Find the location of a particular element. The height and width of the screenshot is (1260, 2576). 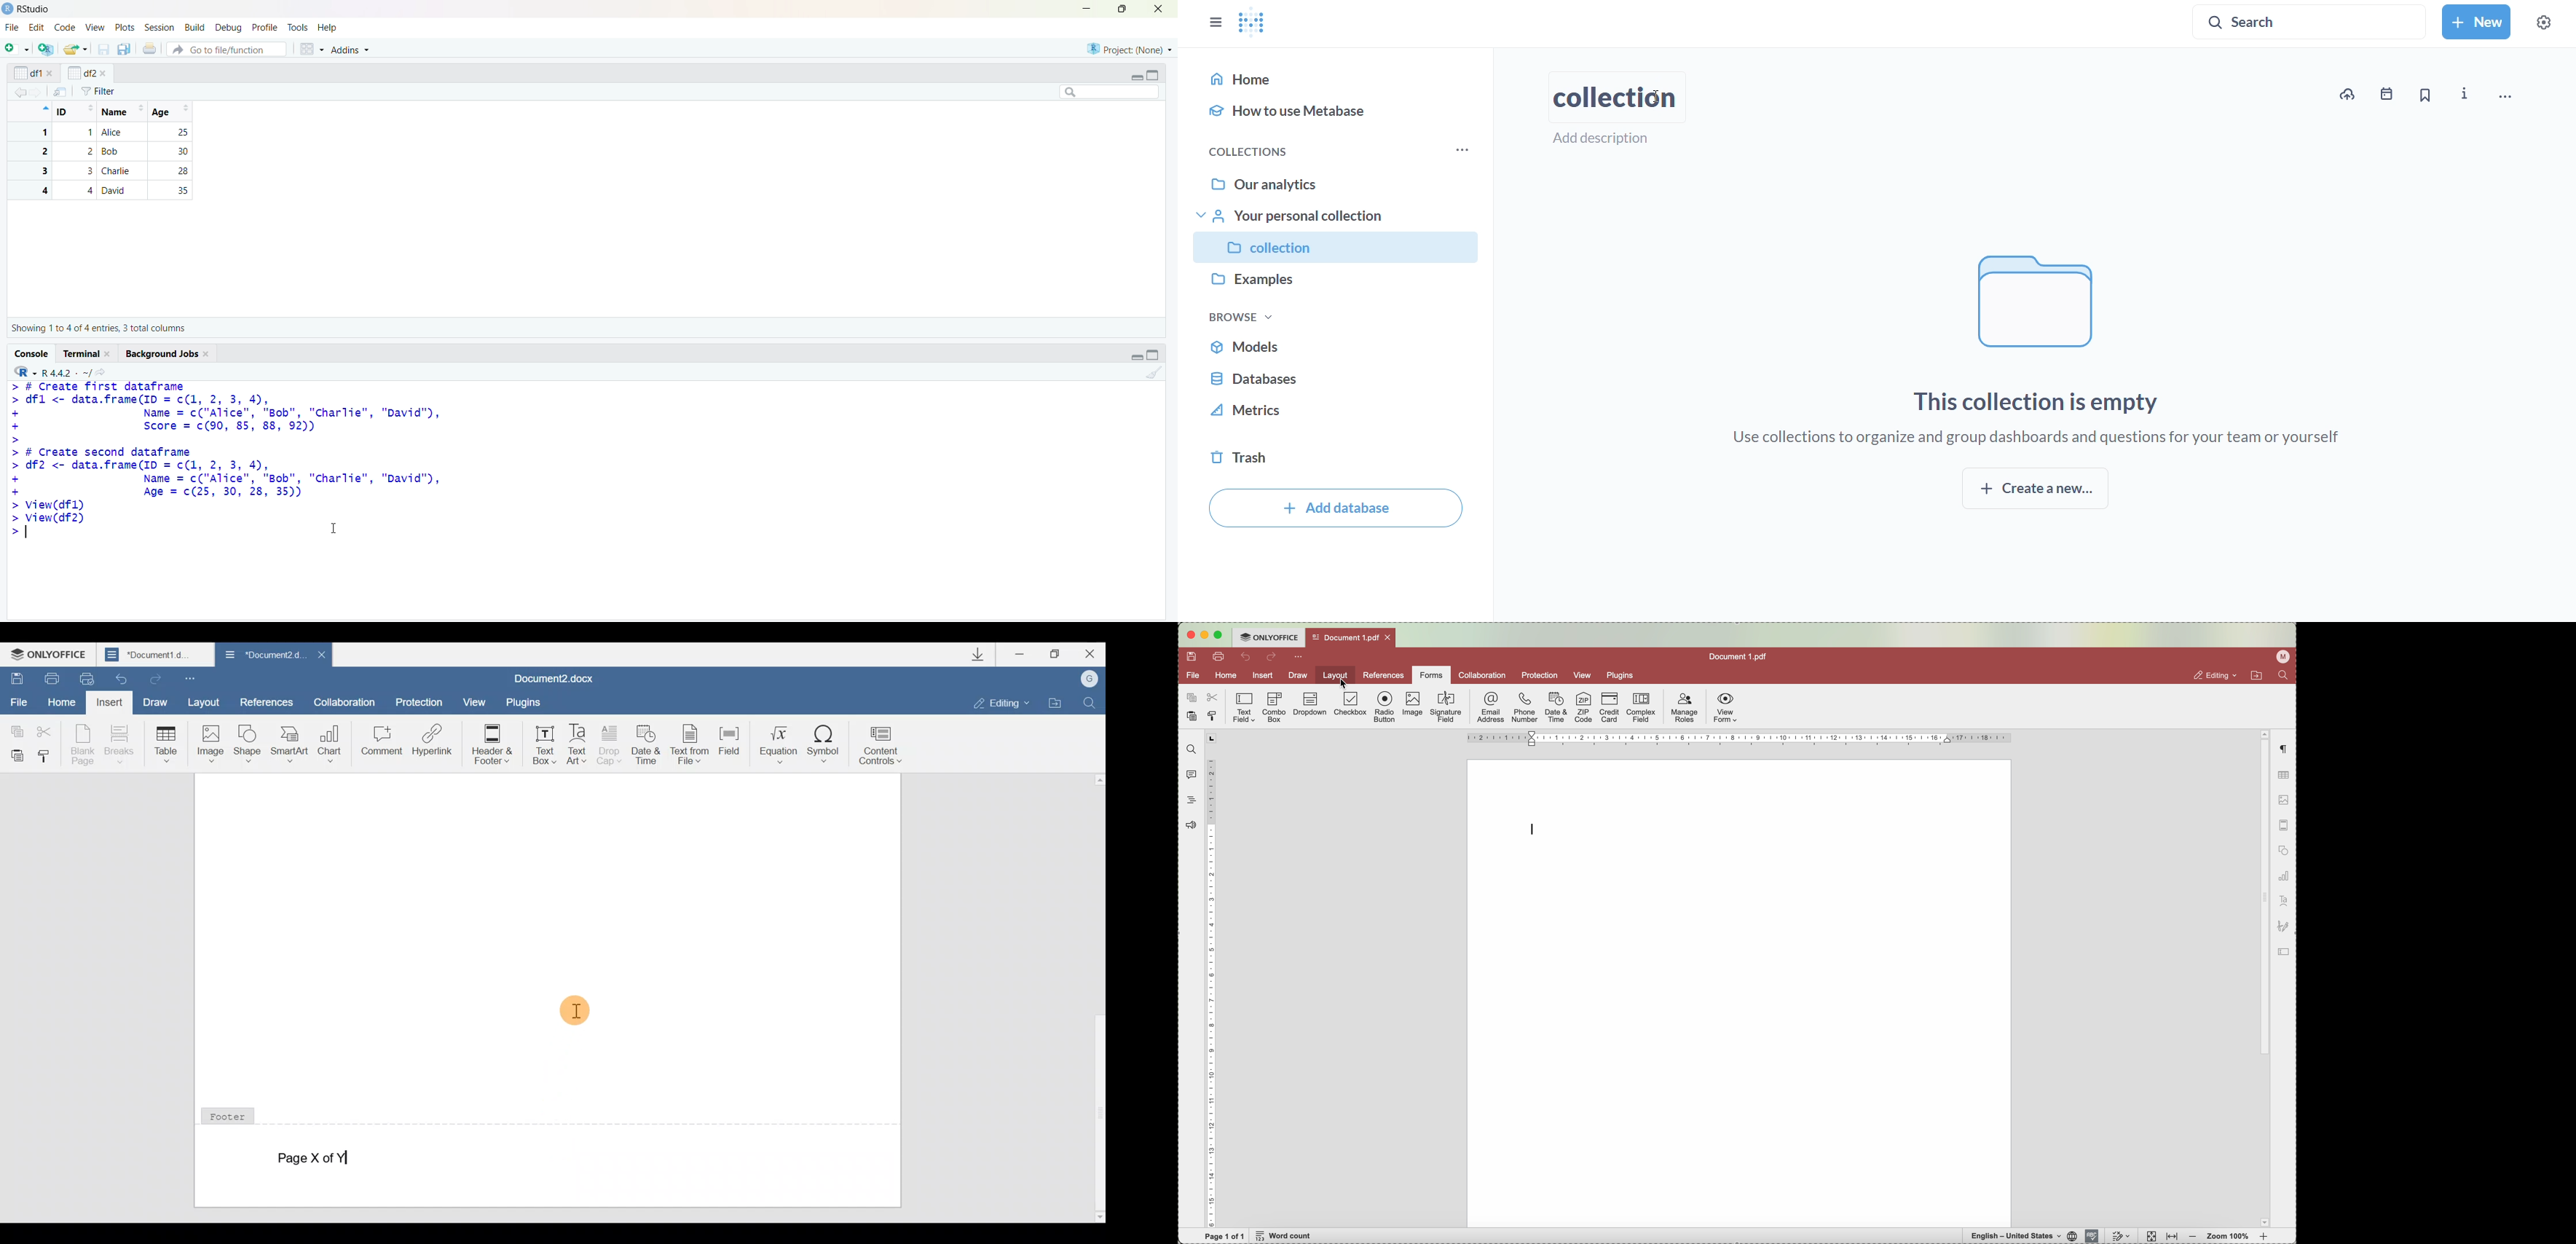

Filter is located at coordinates (98, 91).